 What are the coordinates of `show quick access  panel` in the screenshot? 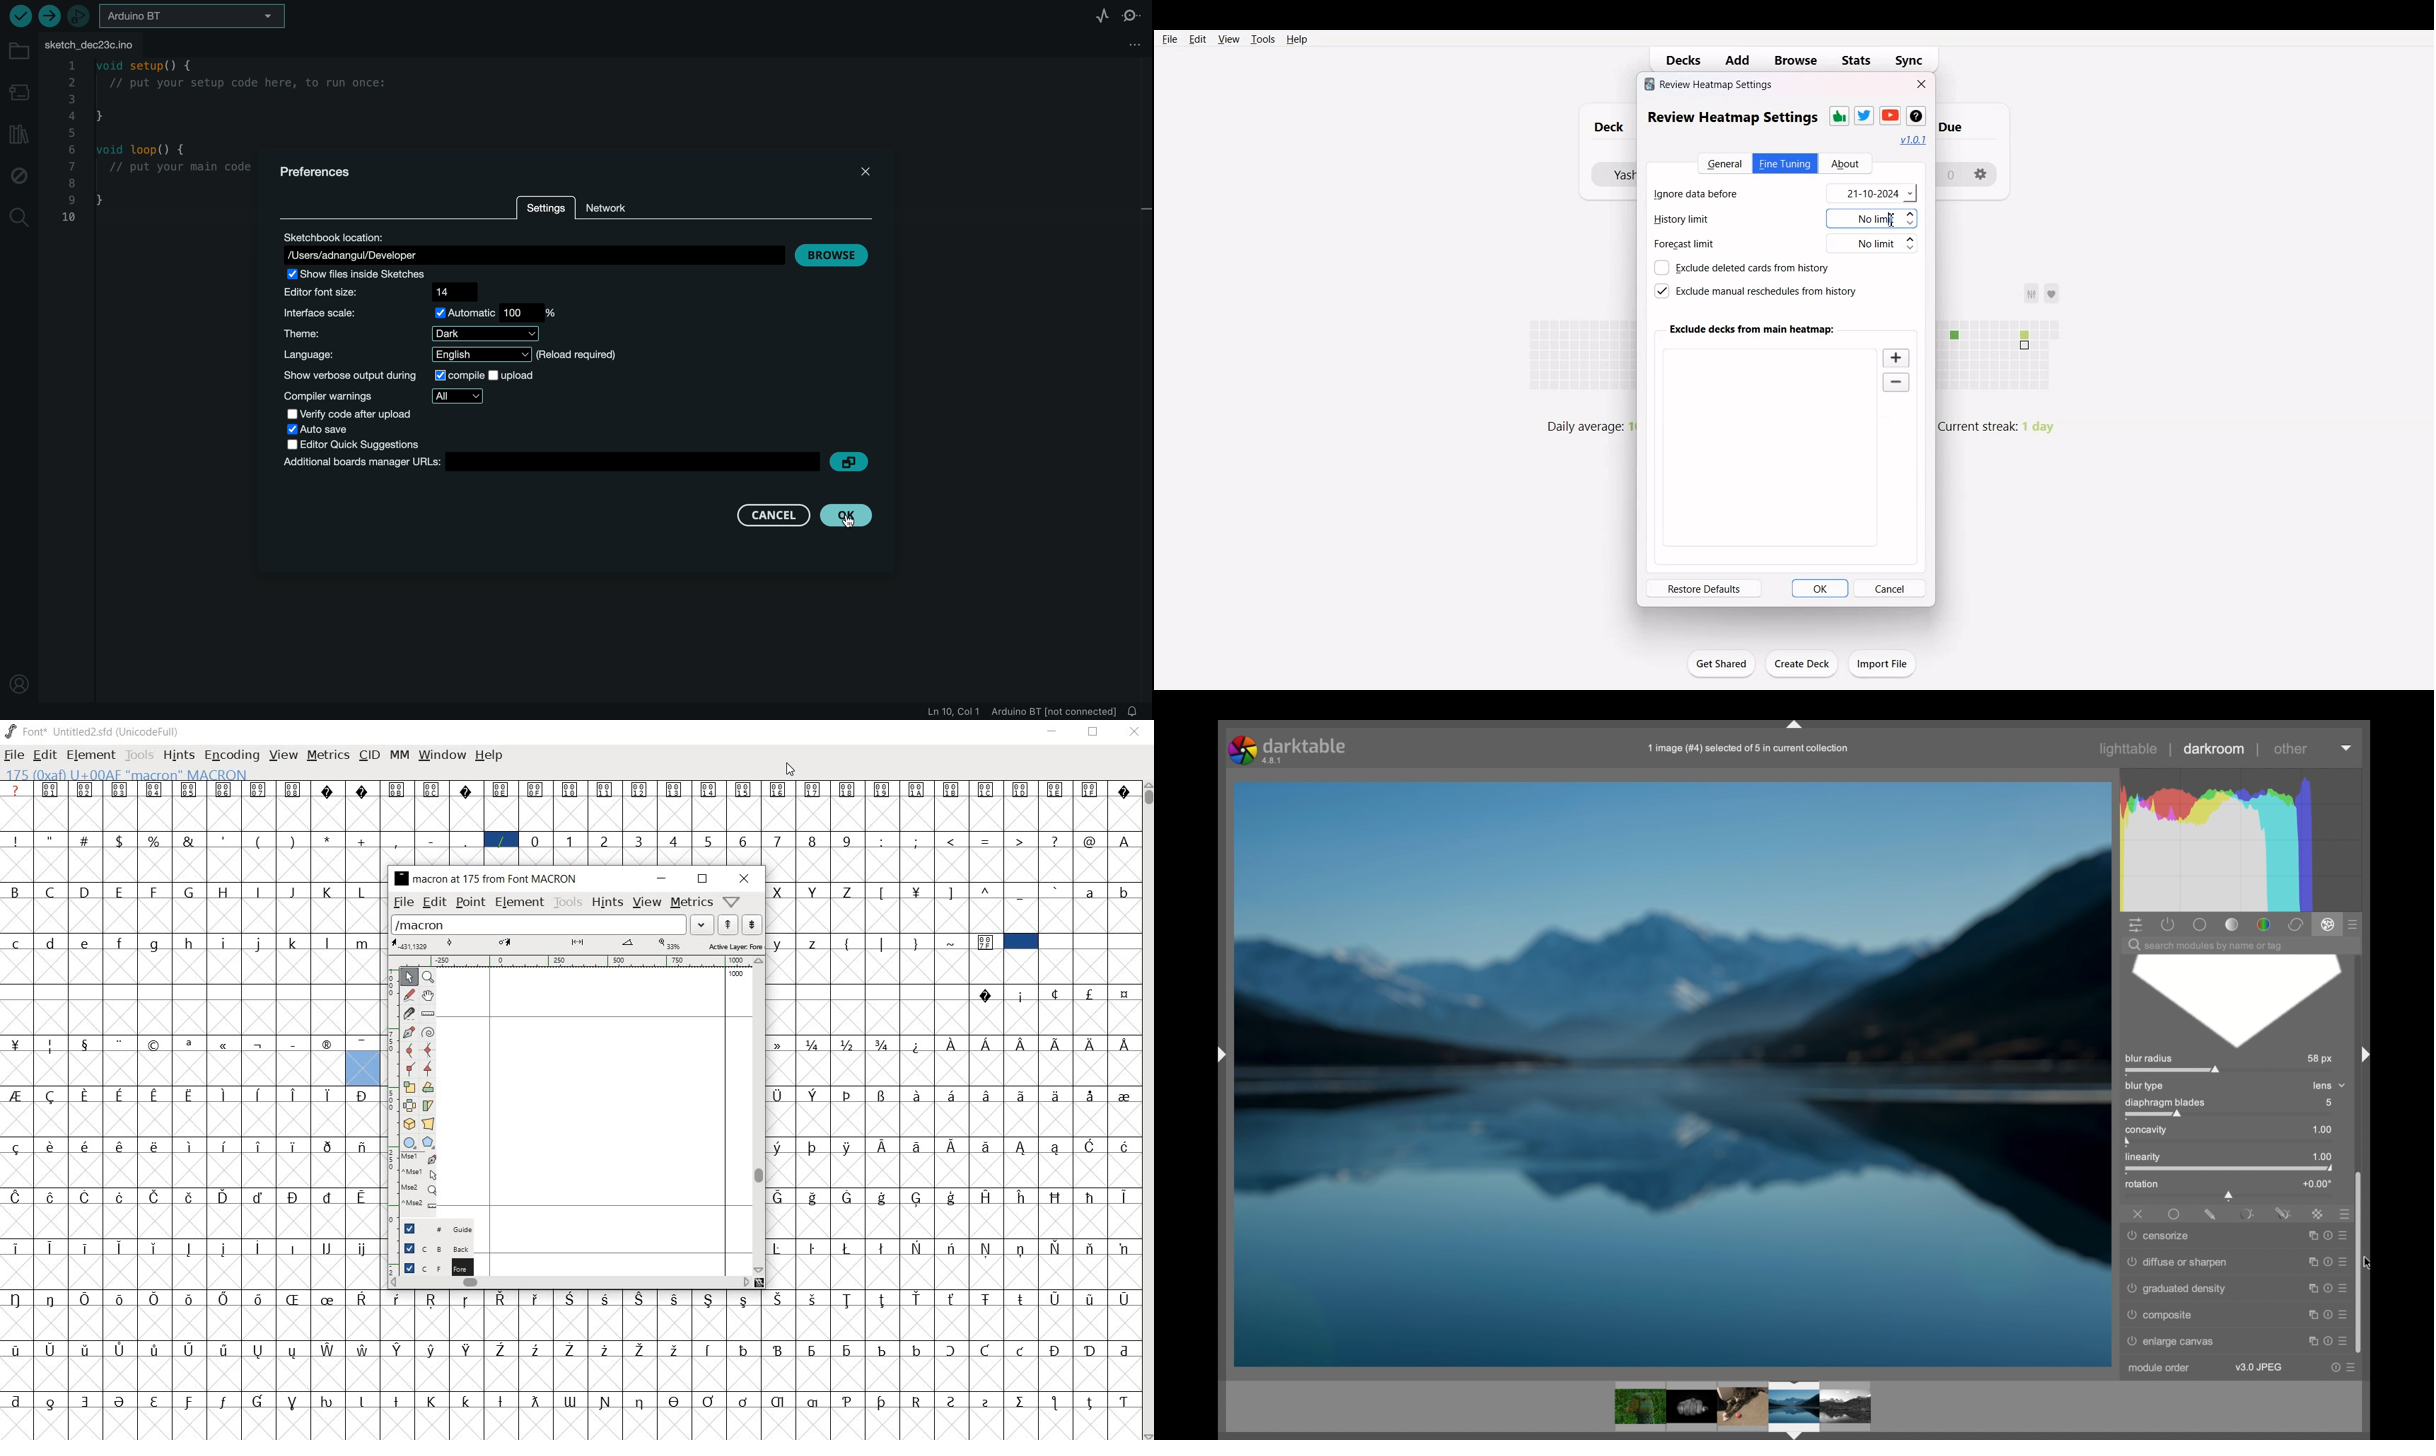 It's located at (2135, 924).